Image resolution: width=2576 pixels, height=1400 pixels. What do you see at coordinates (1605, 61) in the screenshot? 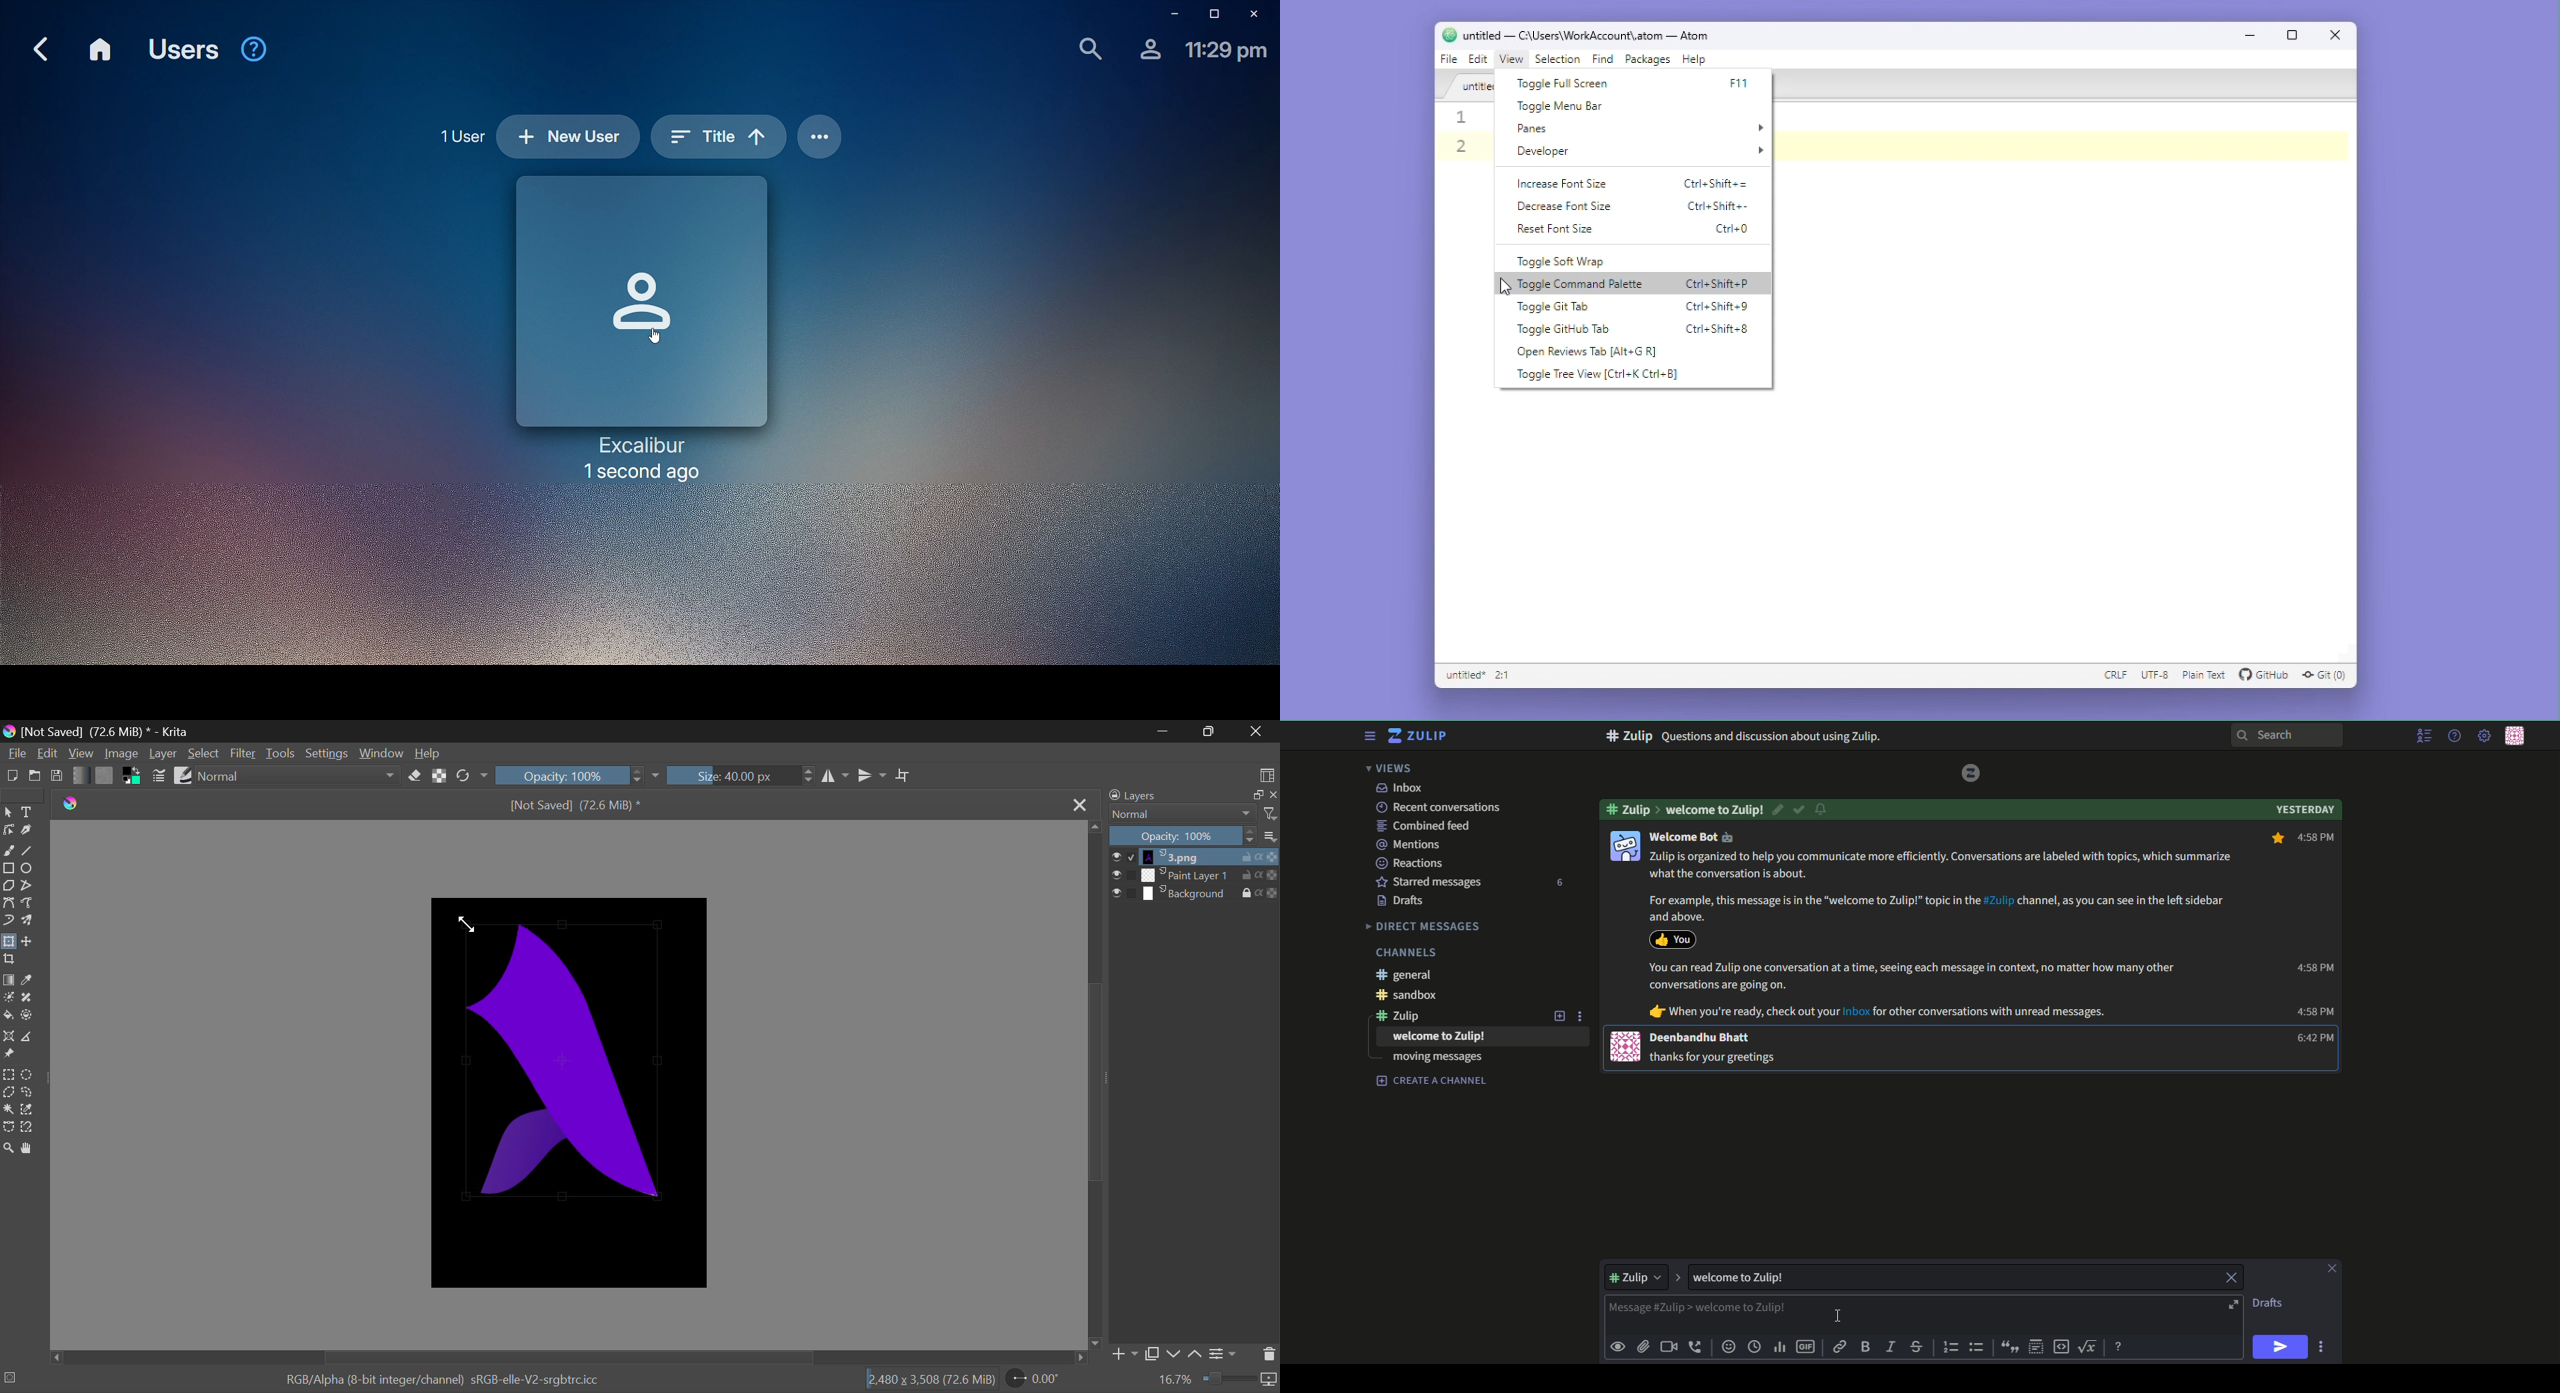
I see `Find` at bounding box center [1605, 61].